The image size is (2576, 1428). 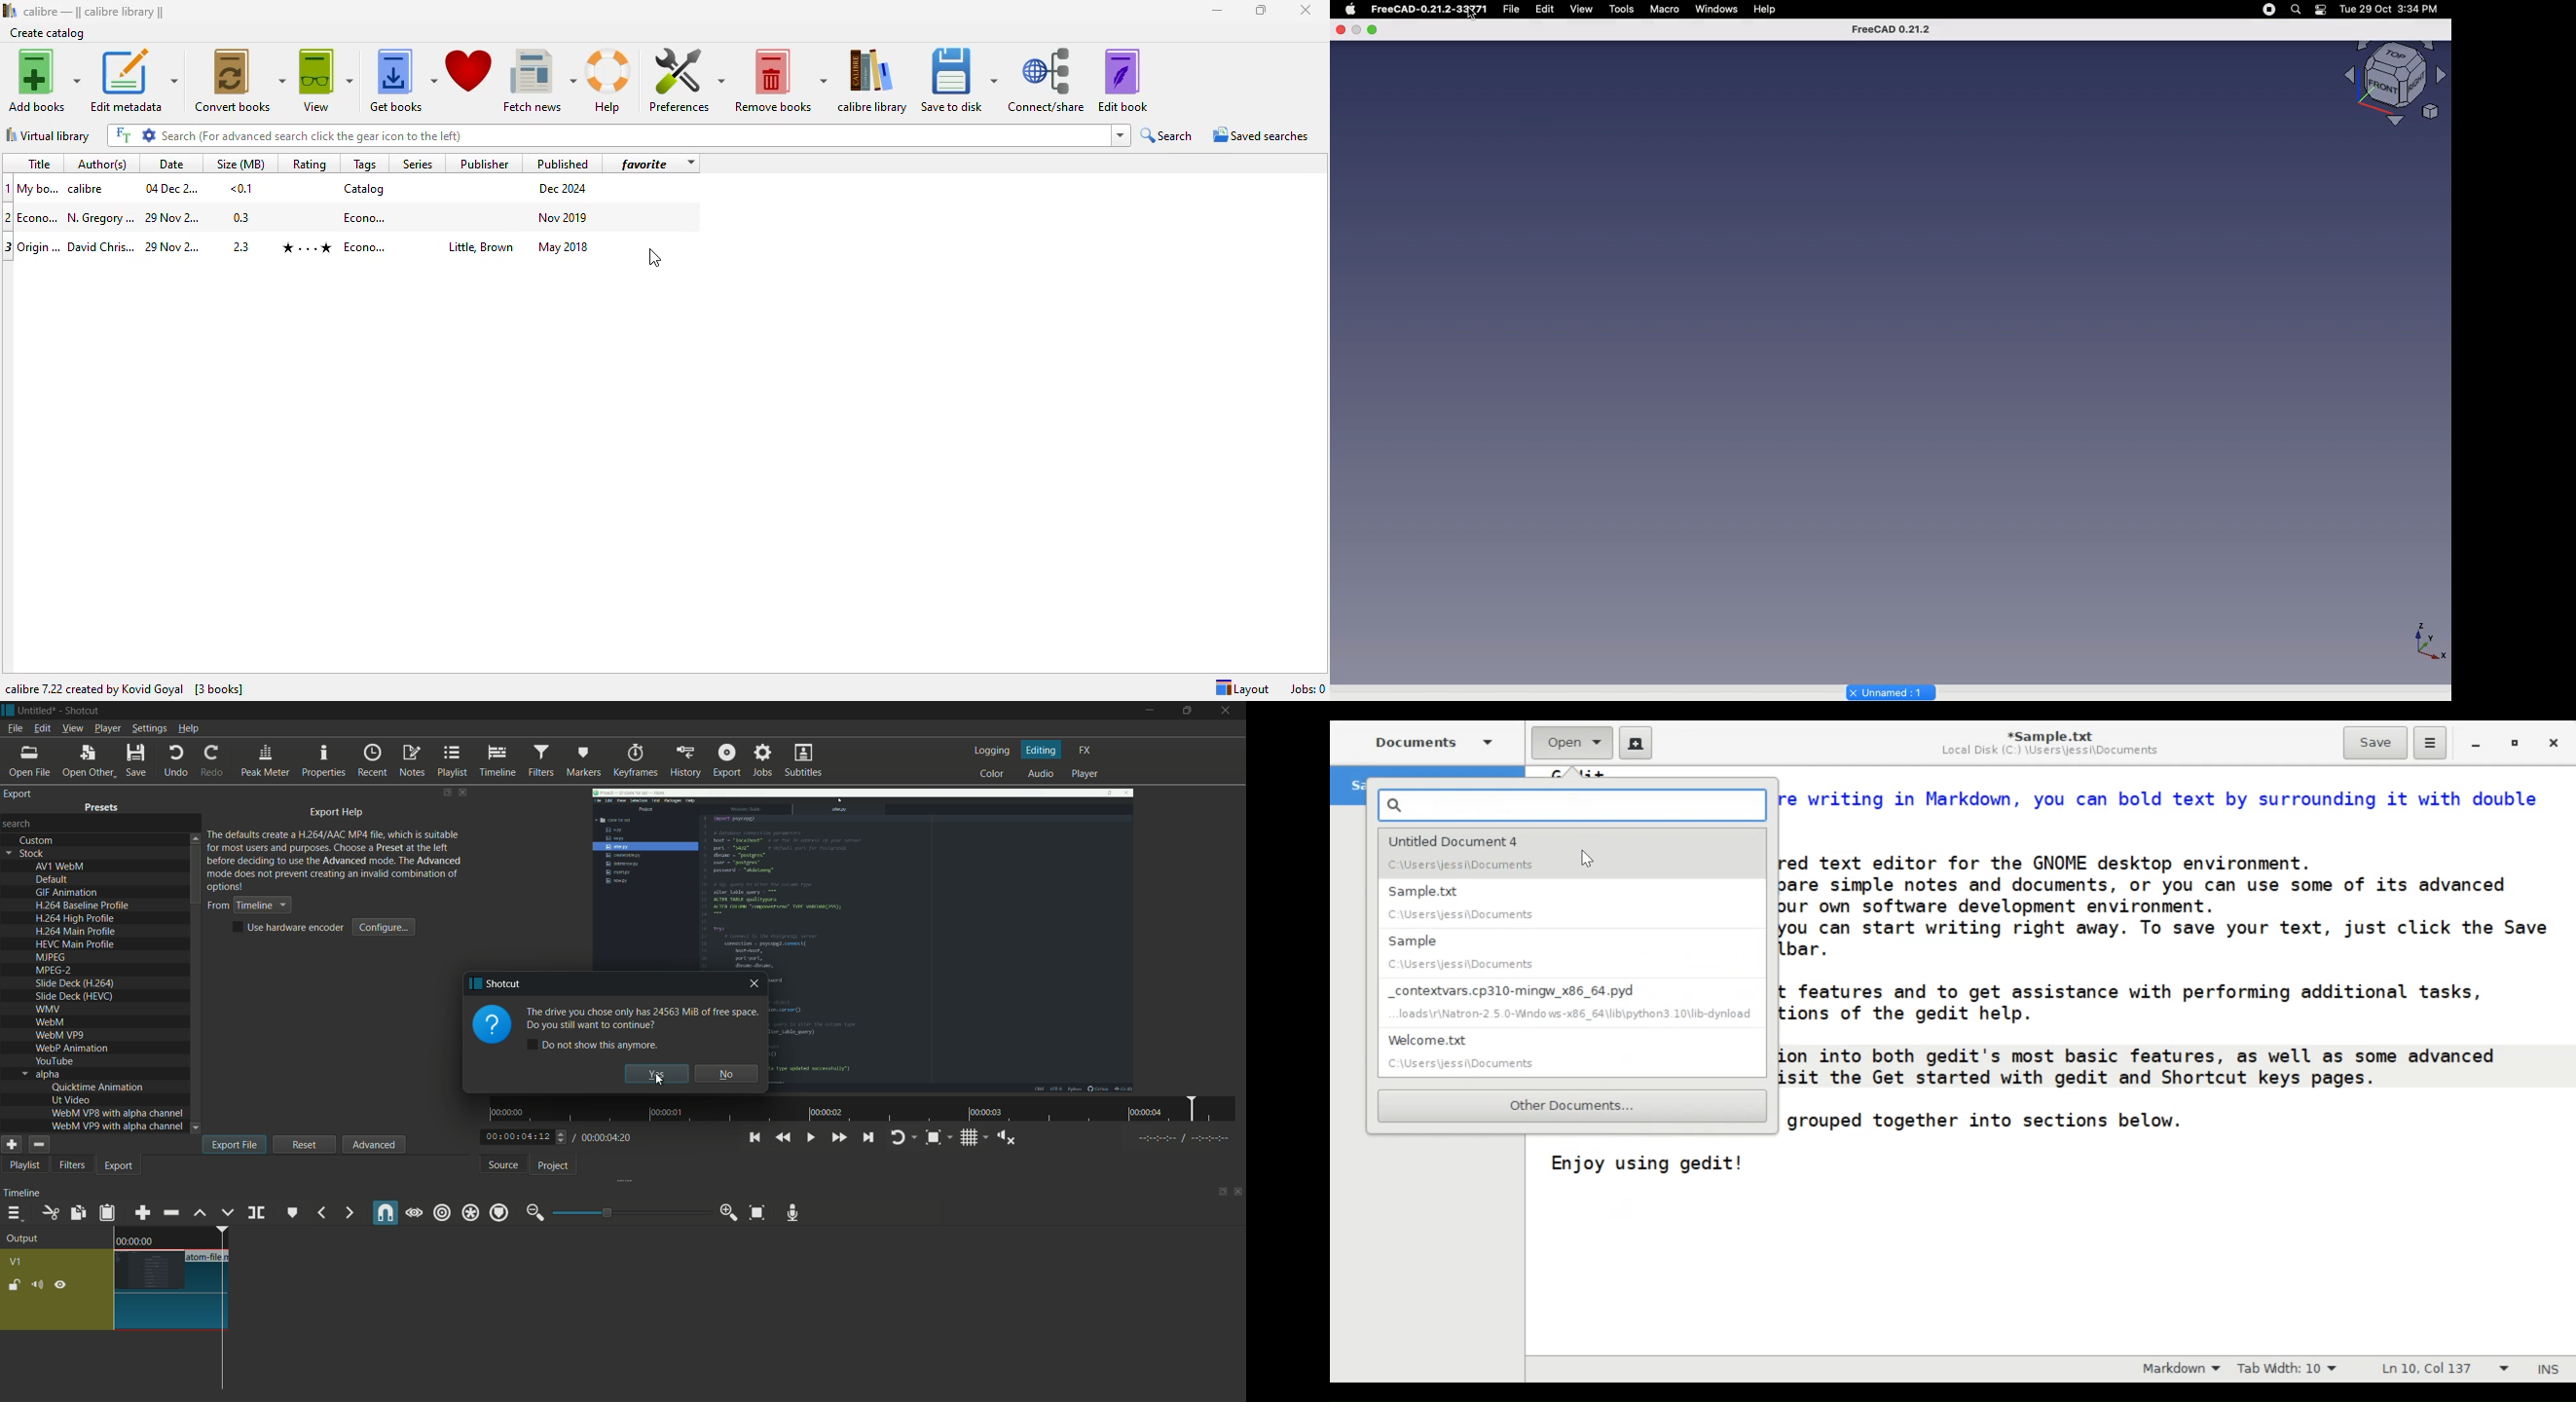 What do you see at coordinates (138, 759) in the screenshot?
I see `save` at bounding box center [138, 759].